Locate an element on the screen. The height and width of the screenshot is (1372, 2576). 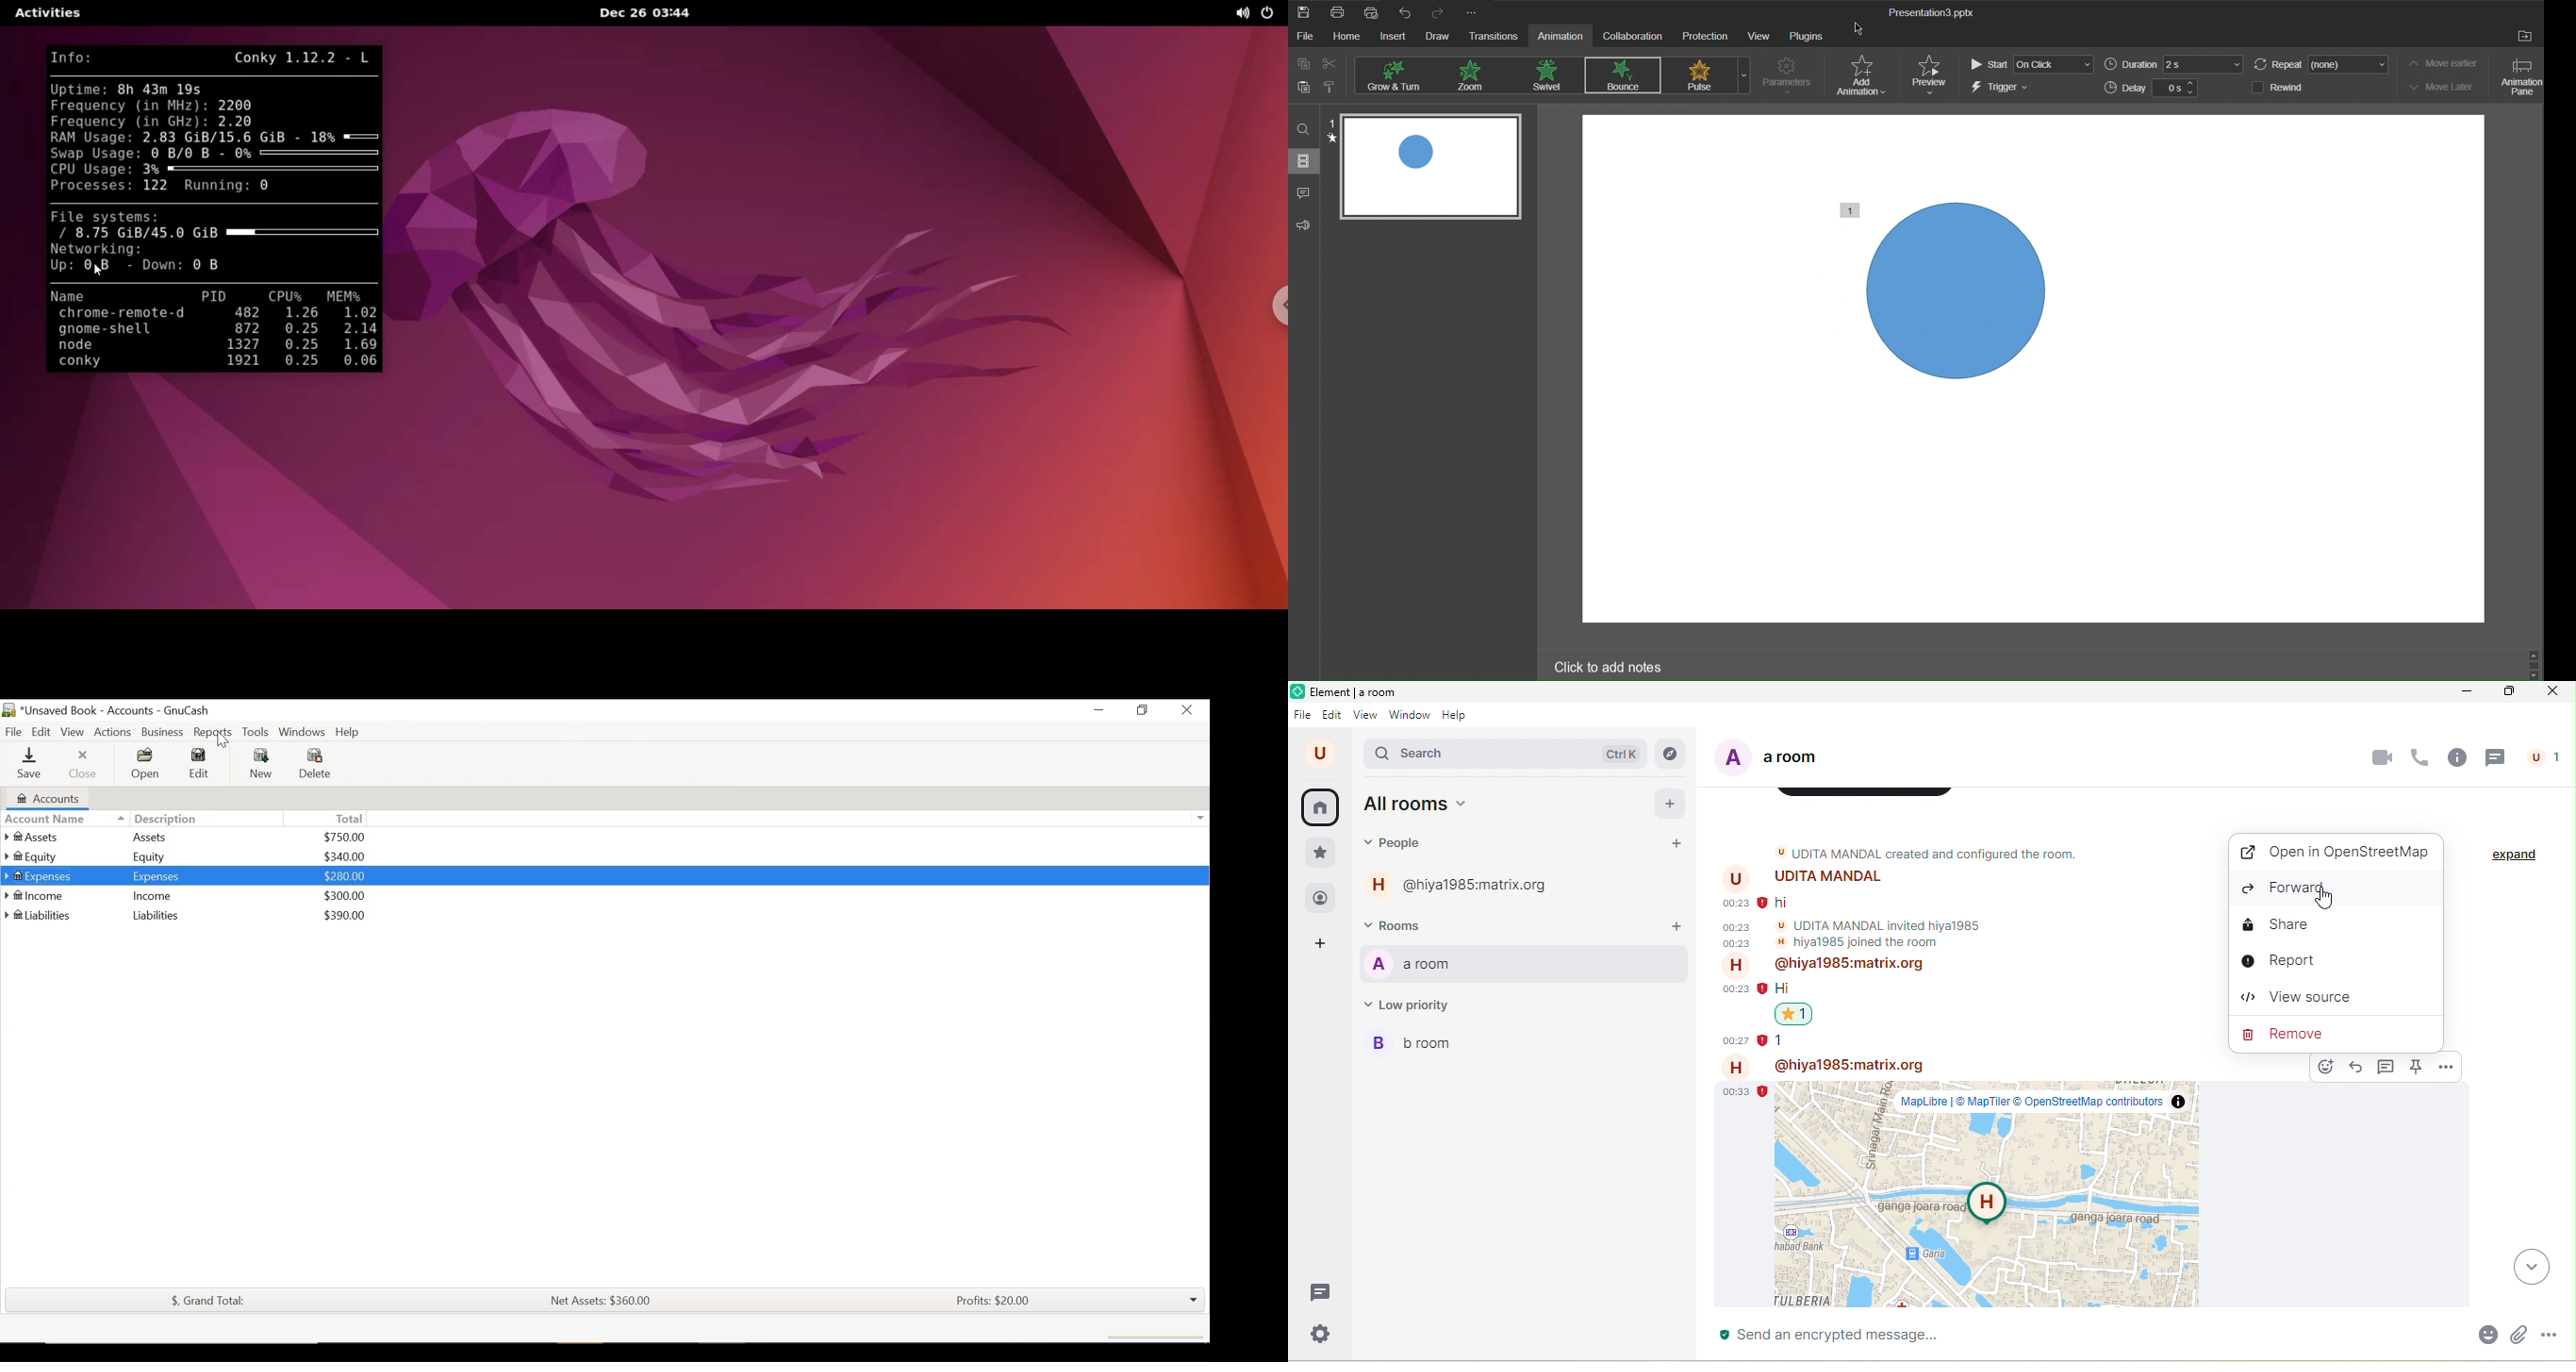
options is located at coordinates (2445, 1065).